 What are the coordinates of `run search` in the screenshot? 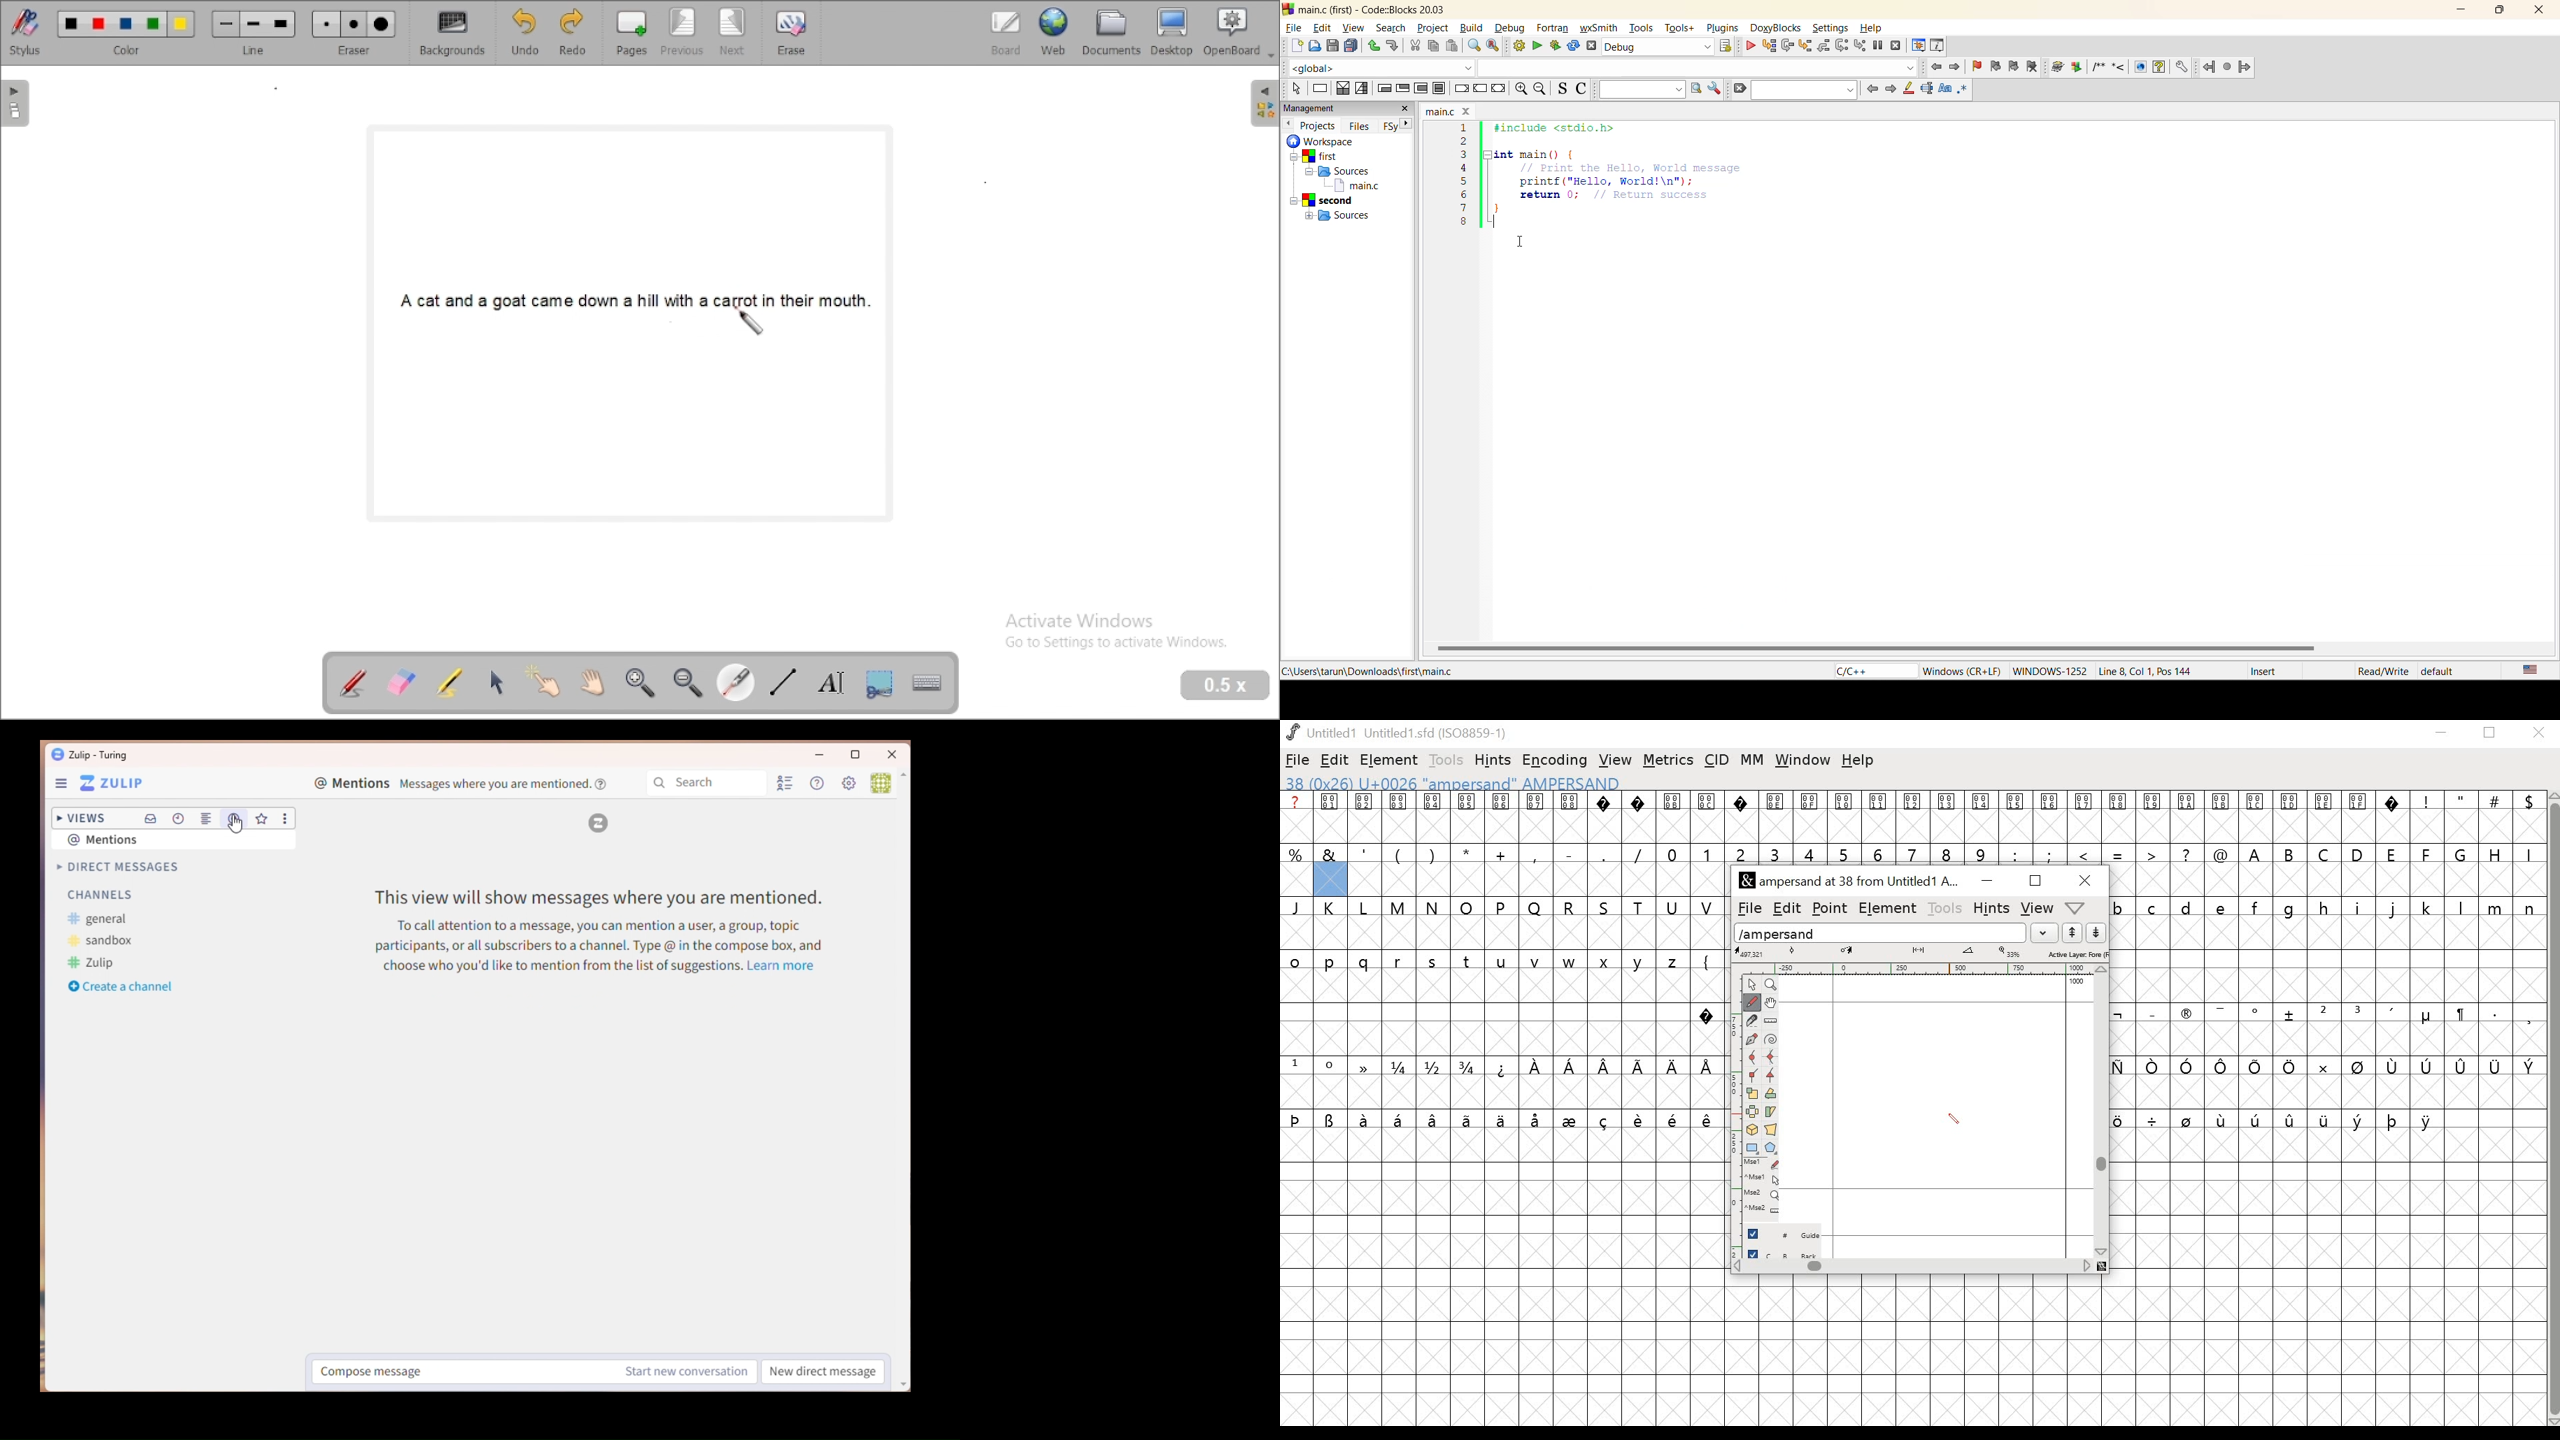 It's located at (1695, 89).